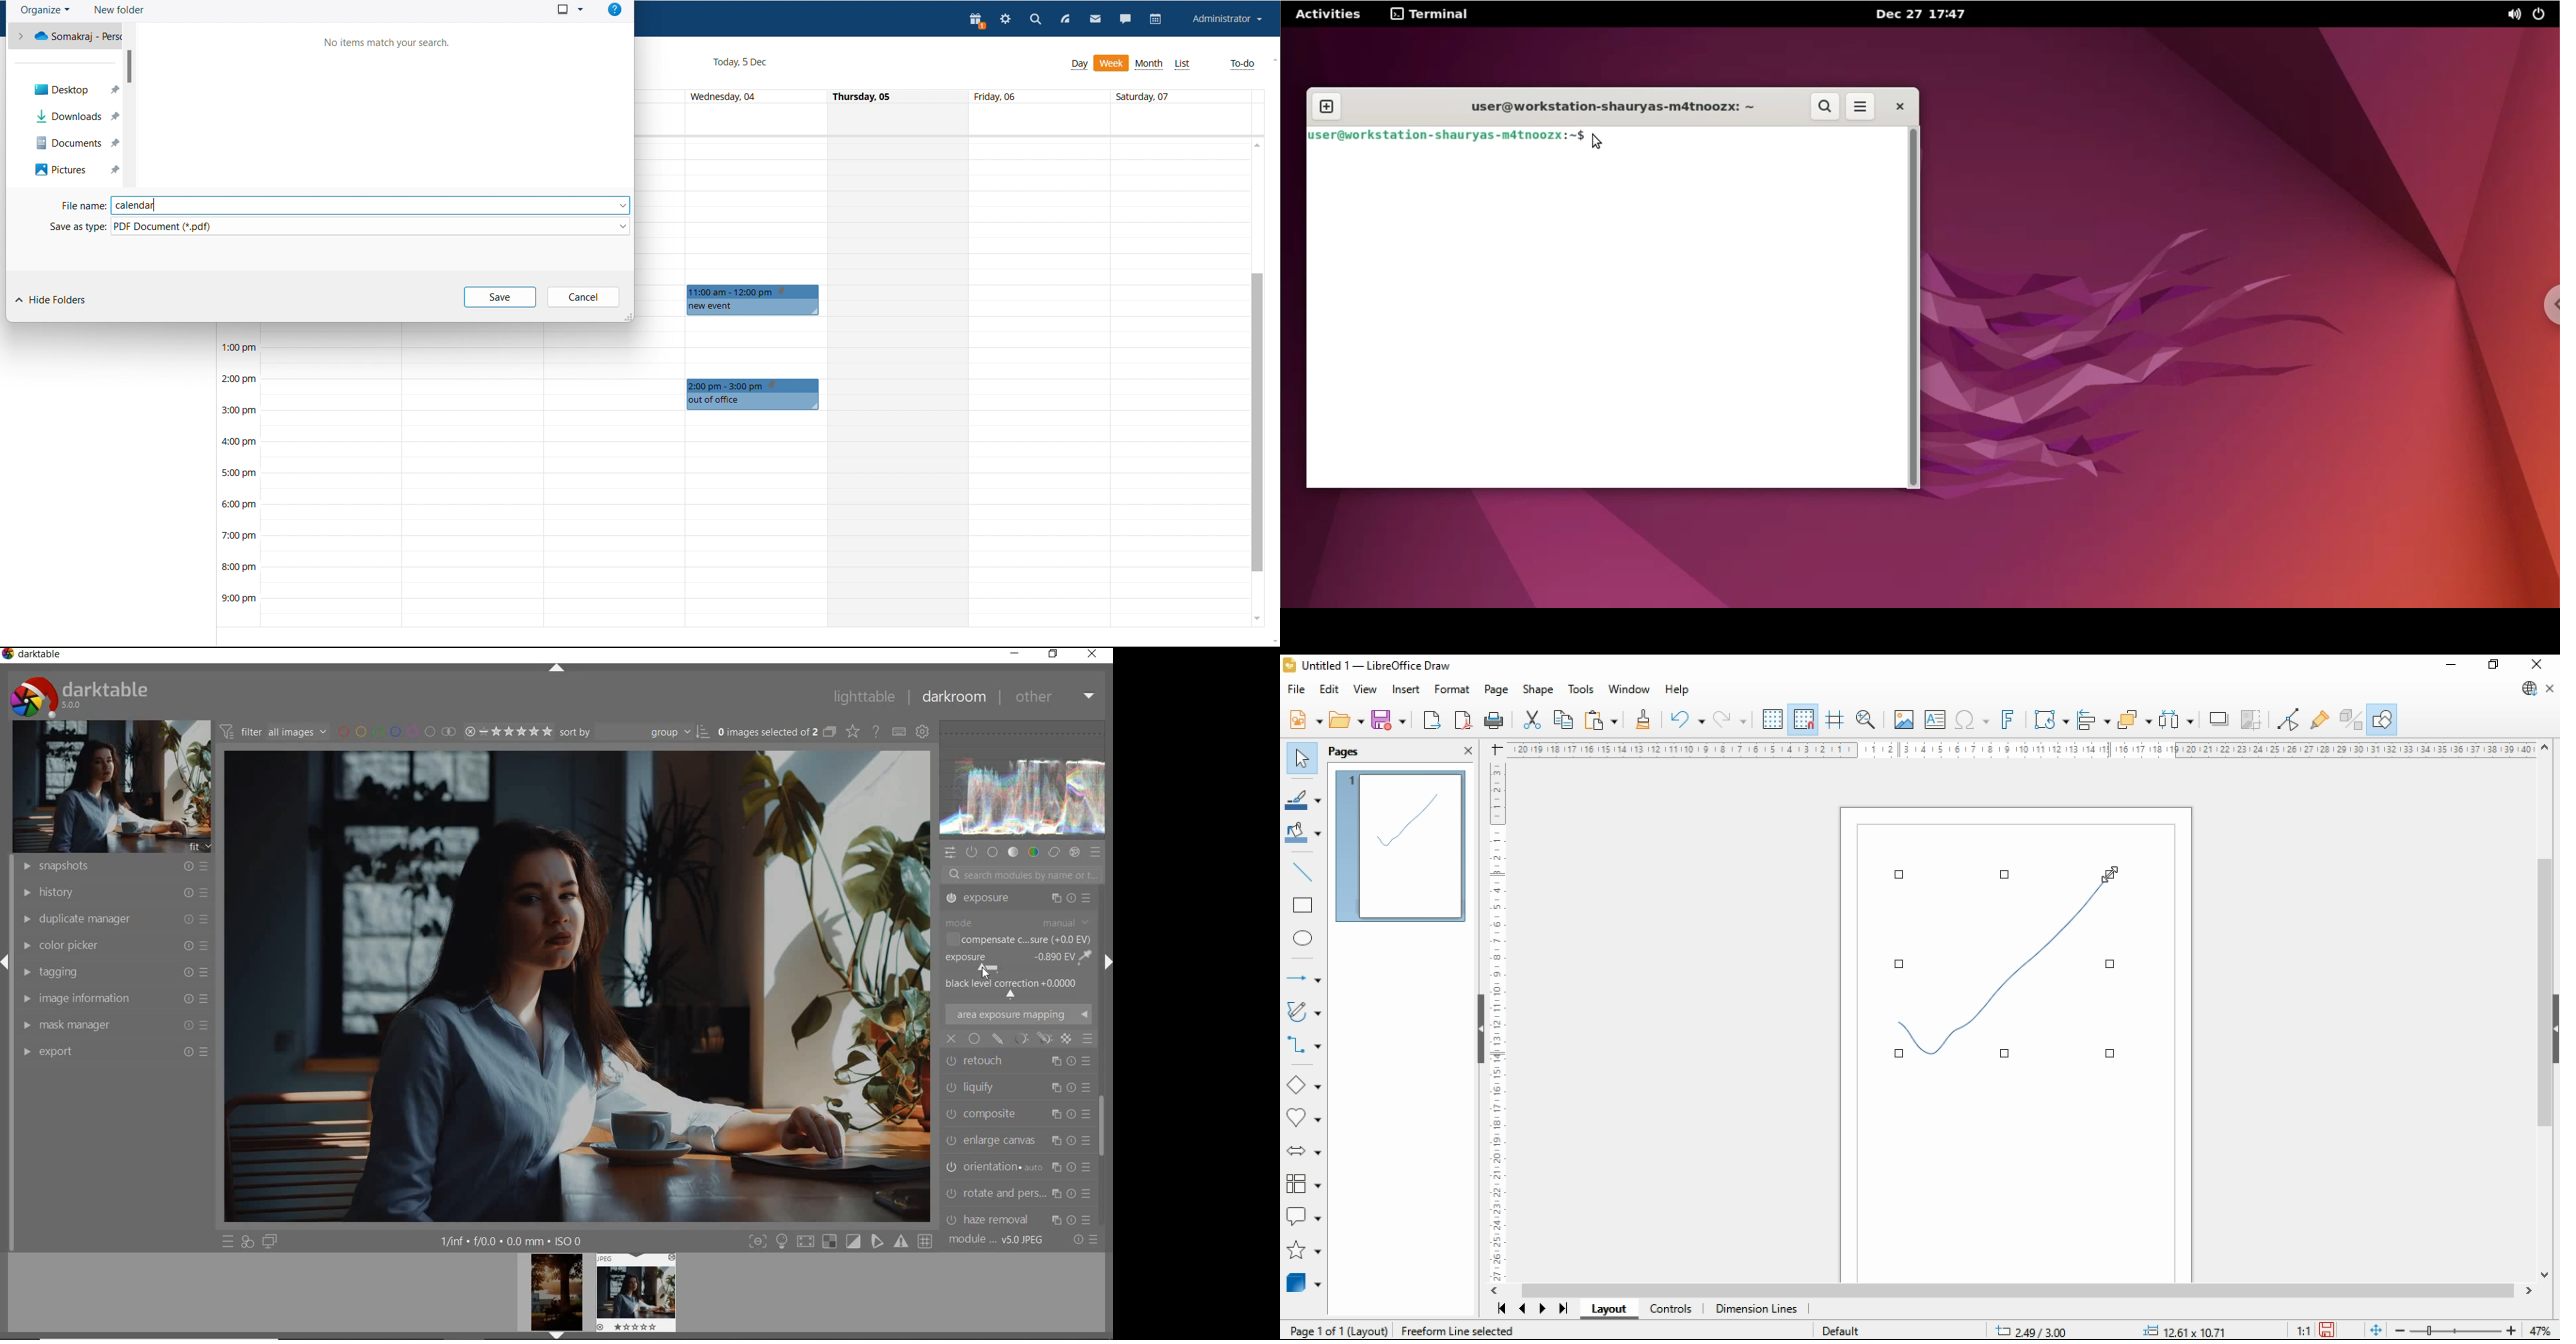  Describe the element at coordinates (840, 1241) in the screenshot. I see `TOGGLE MODE` at that location.